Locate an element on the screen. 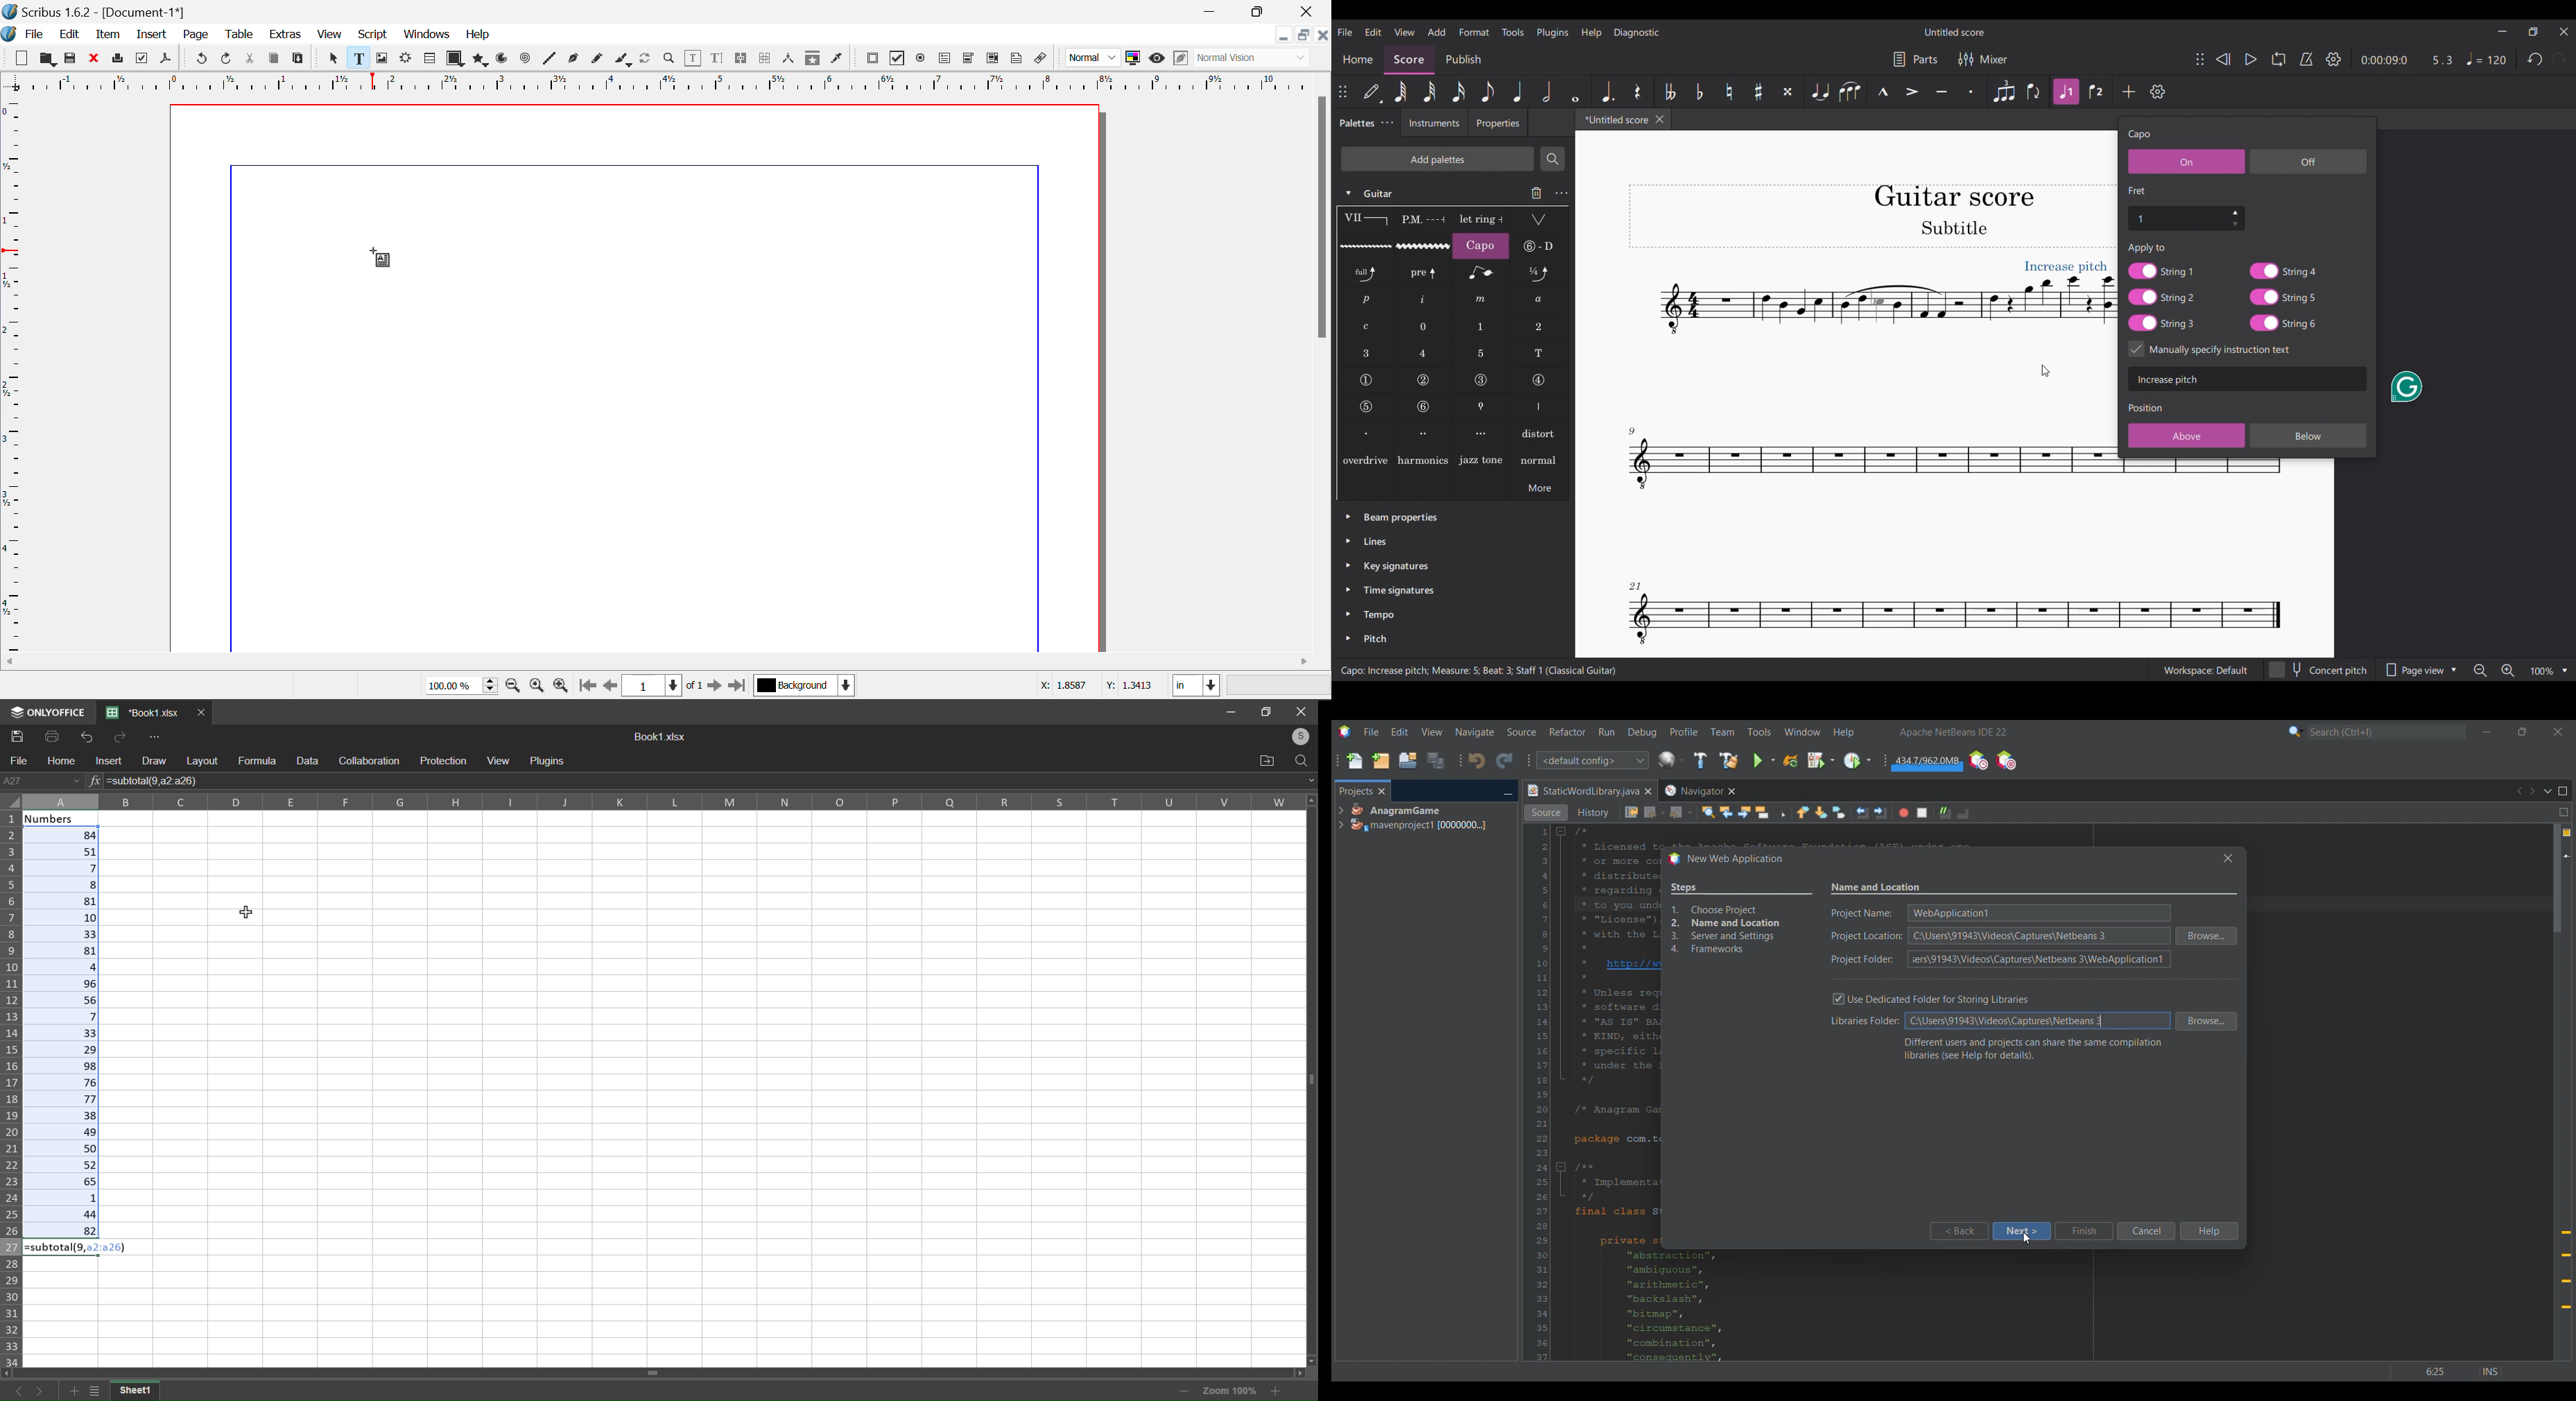 Image resolution: width=2576 pixels, height=1428 pixels. Software name and version is located at coordinates (1954, 732).